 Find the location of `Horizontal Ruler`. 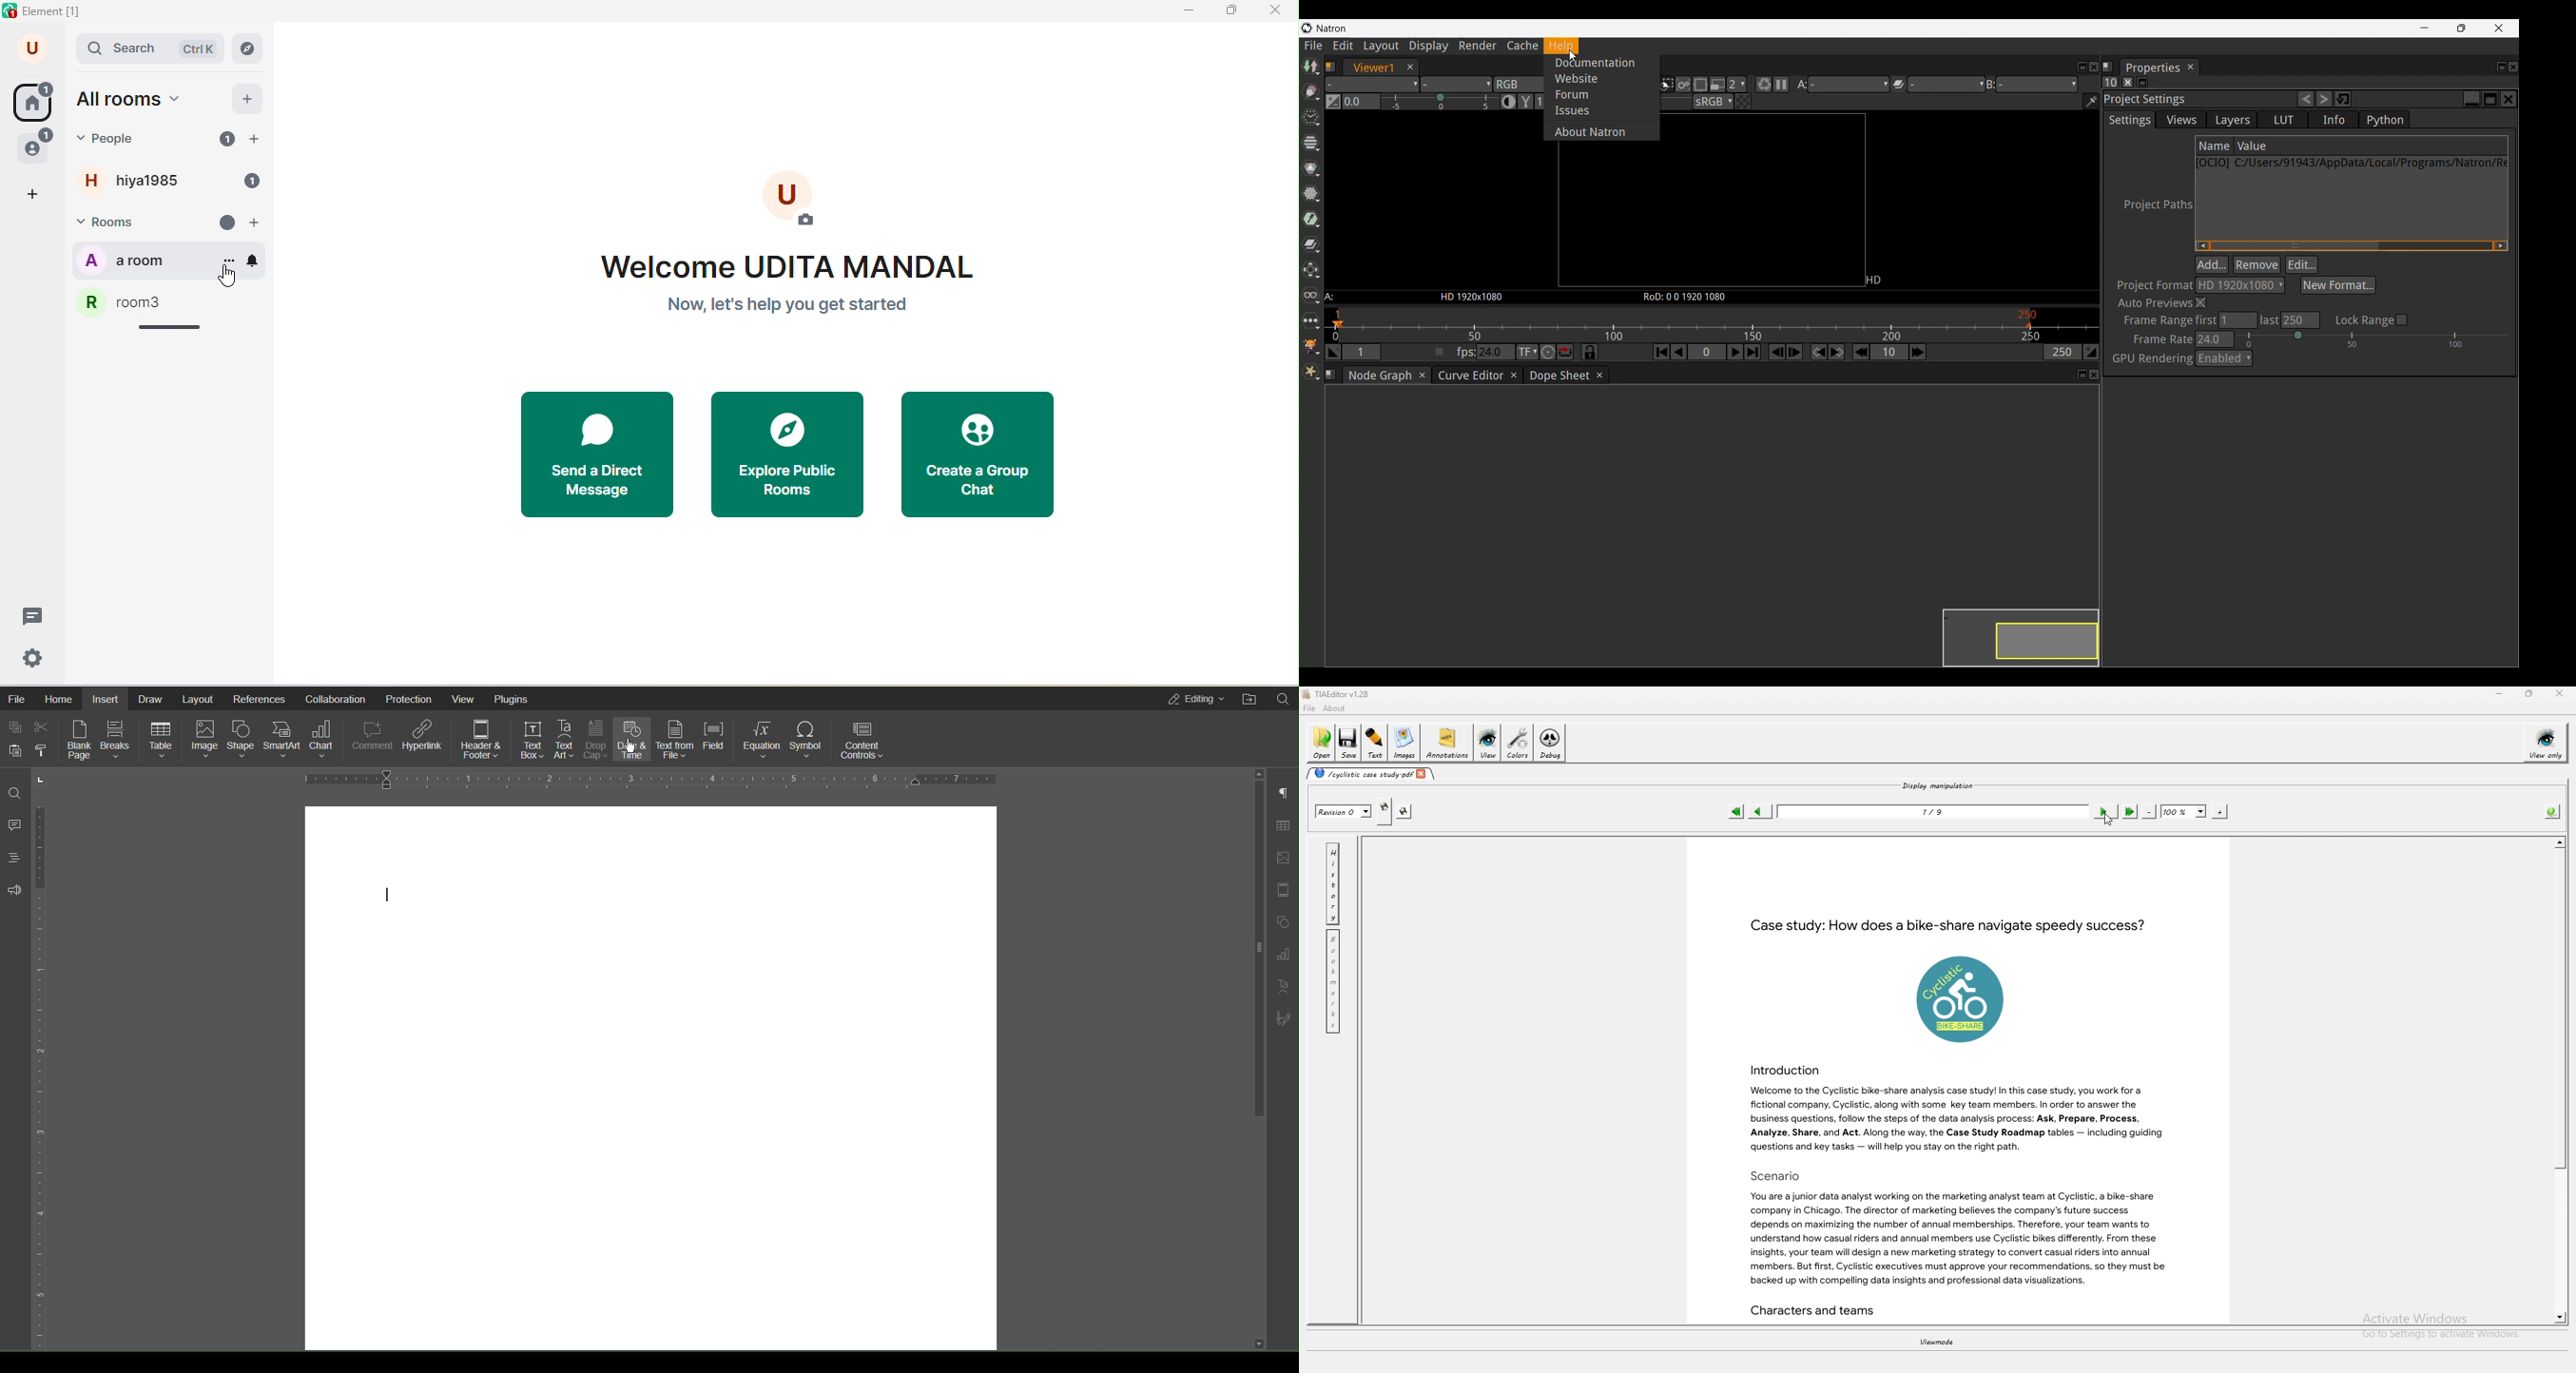

Horizontal Ruler is located at coordinates (643, 779).